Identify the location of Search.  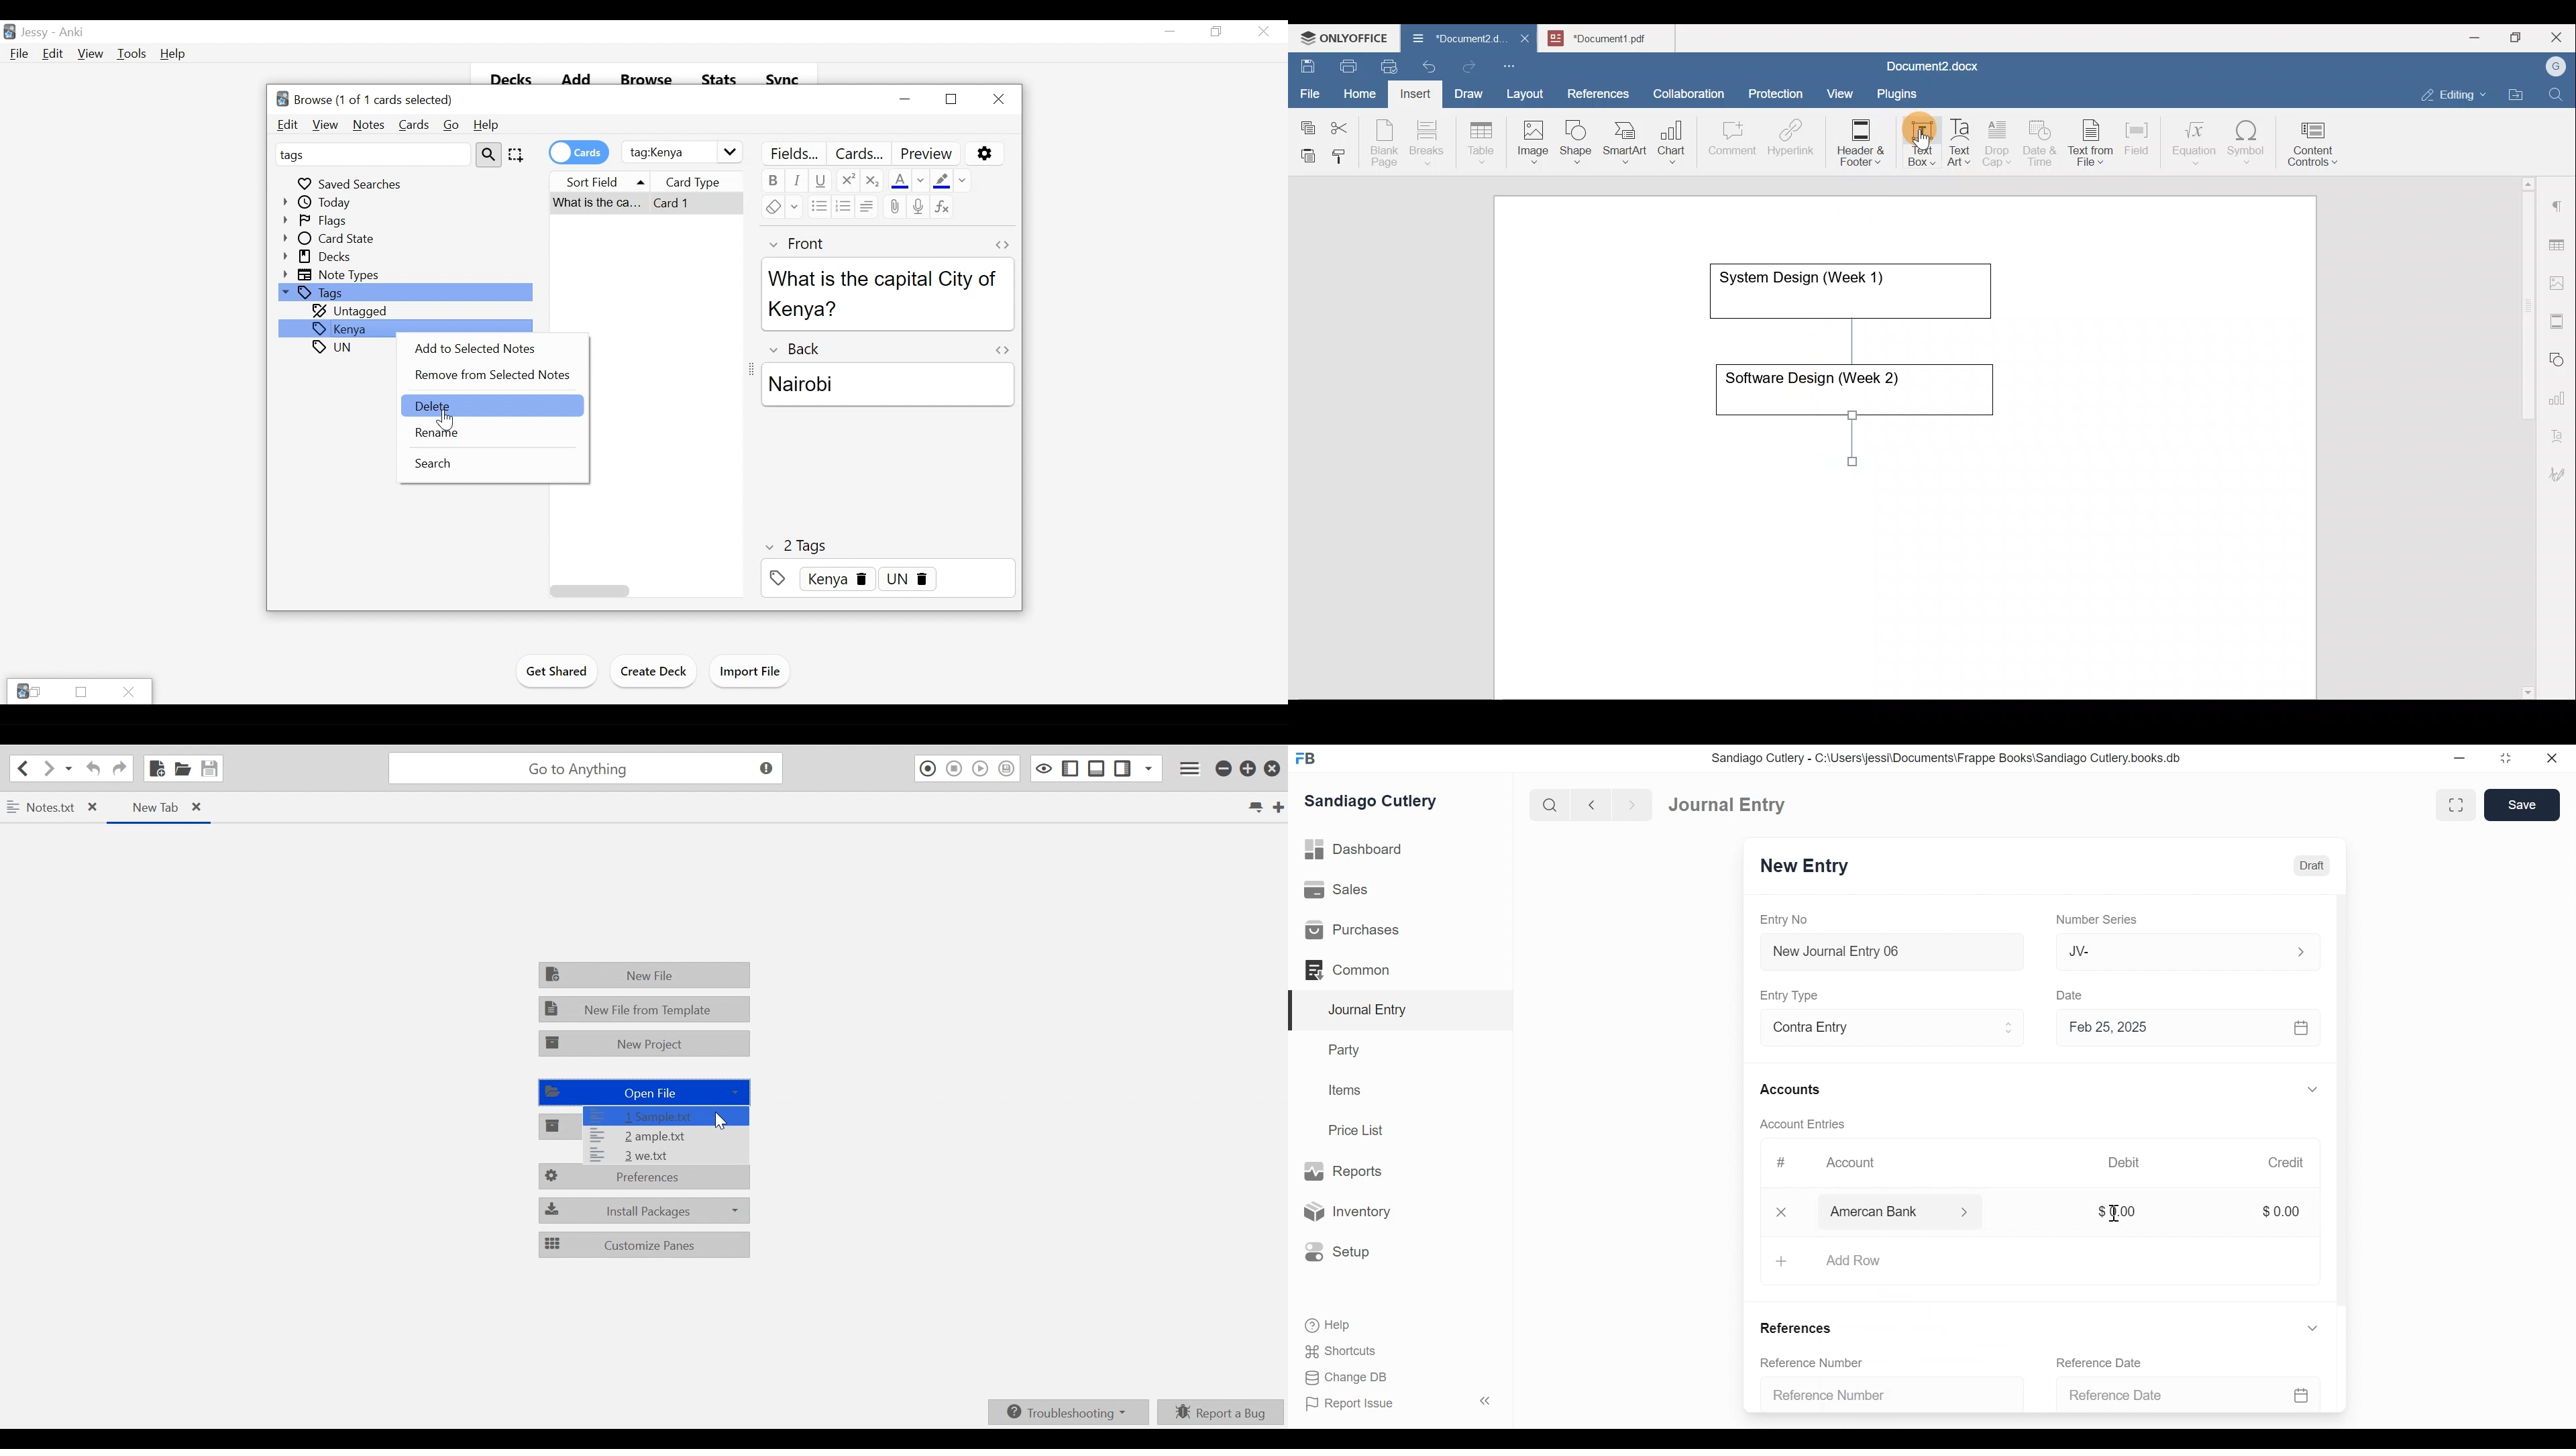
(1550, 805).